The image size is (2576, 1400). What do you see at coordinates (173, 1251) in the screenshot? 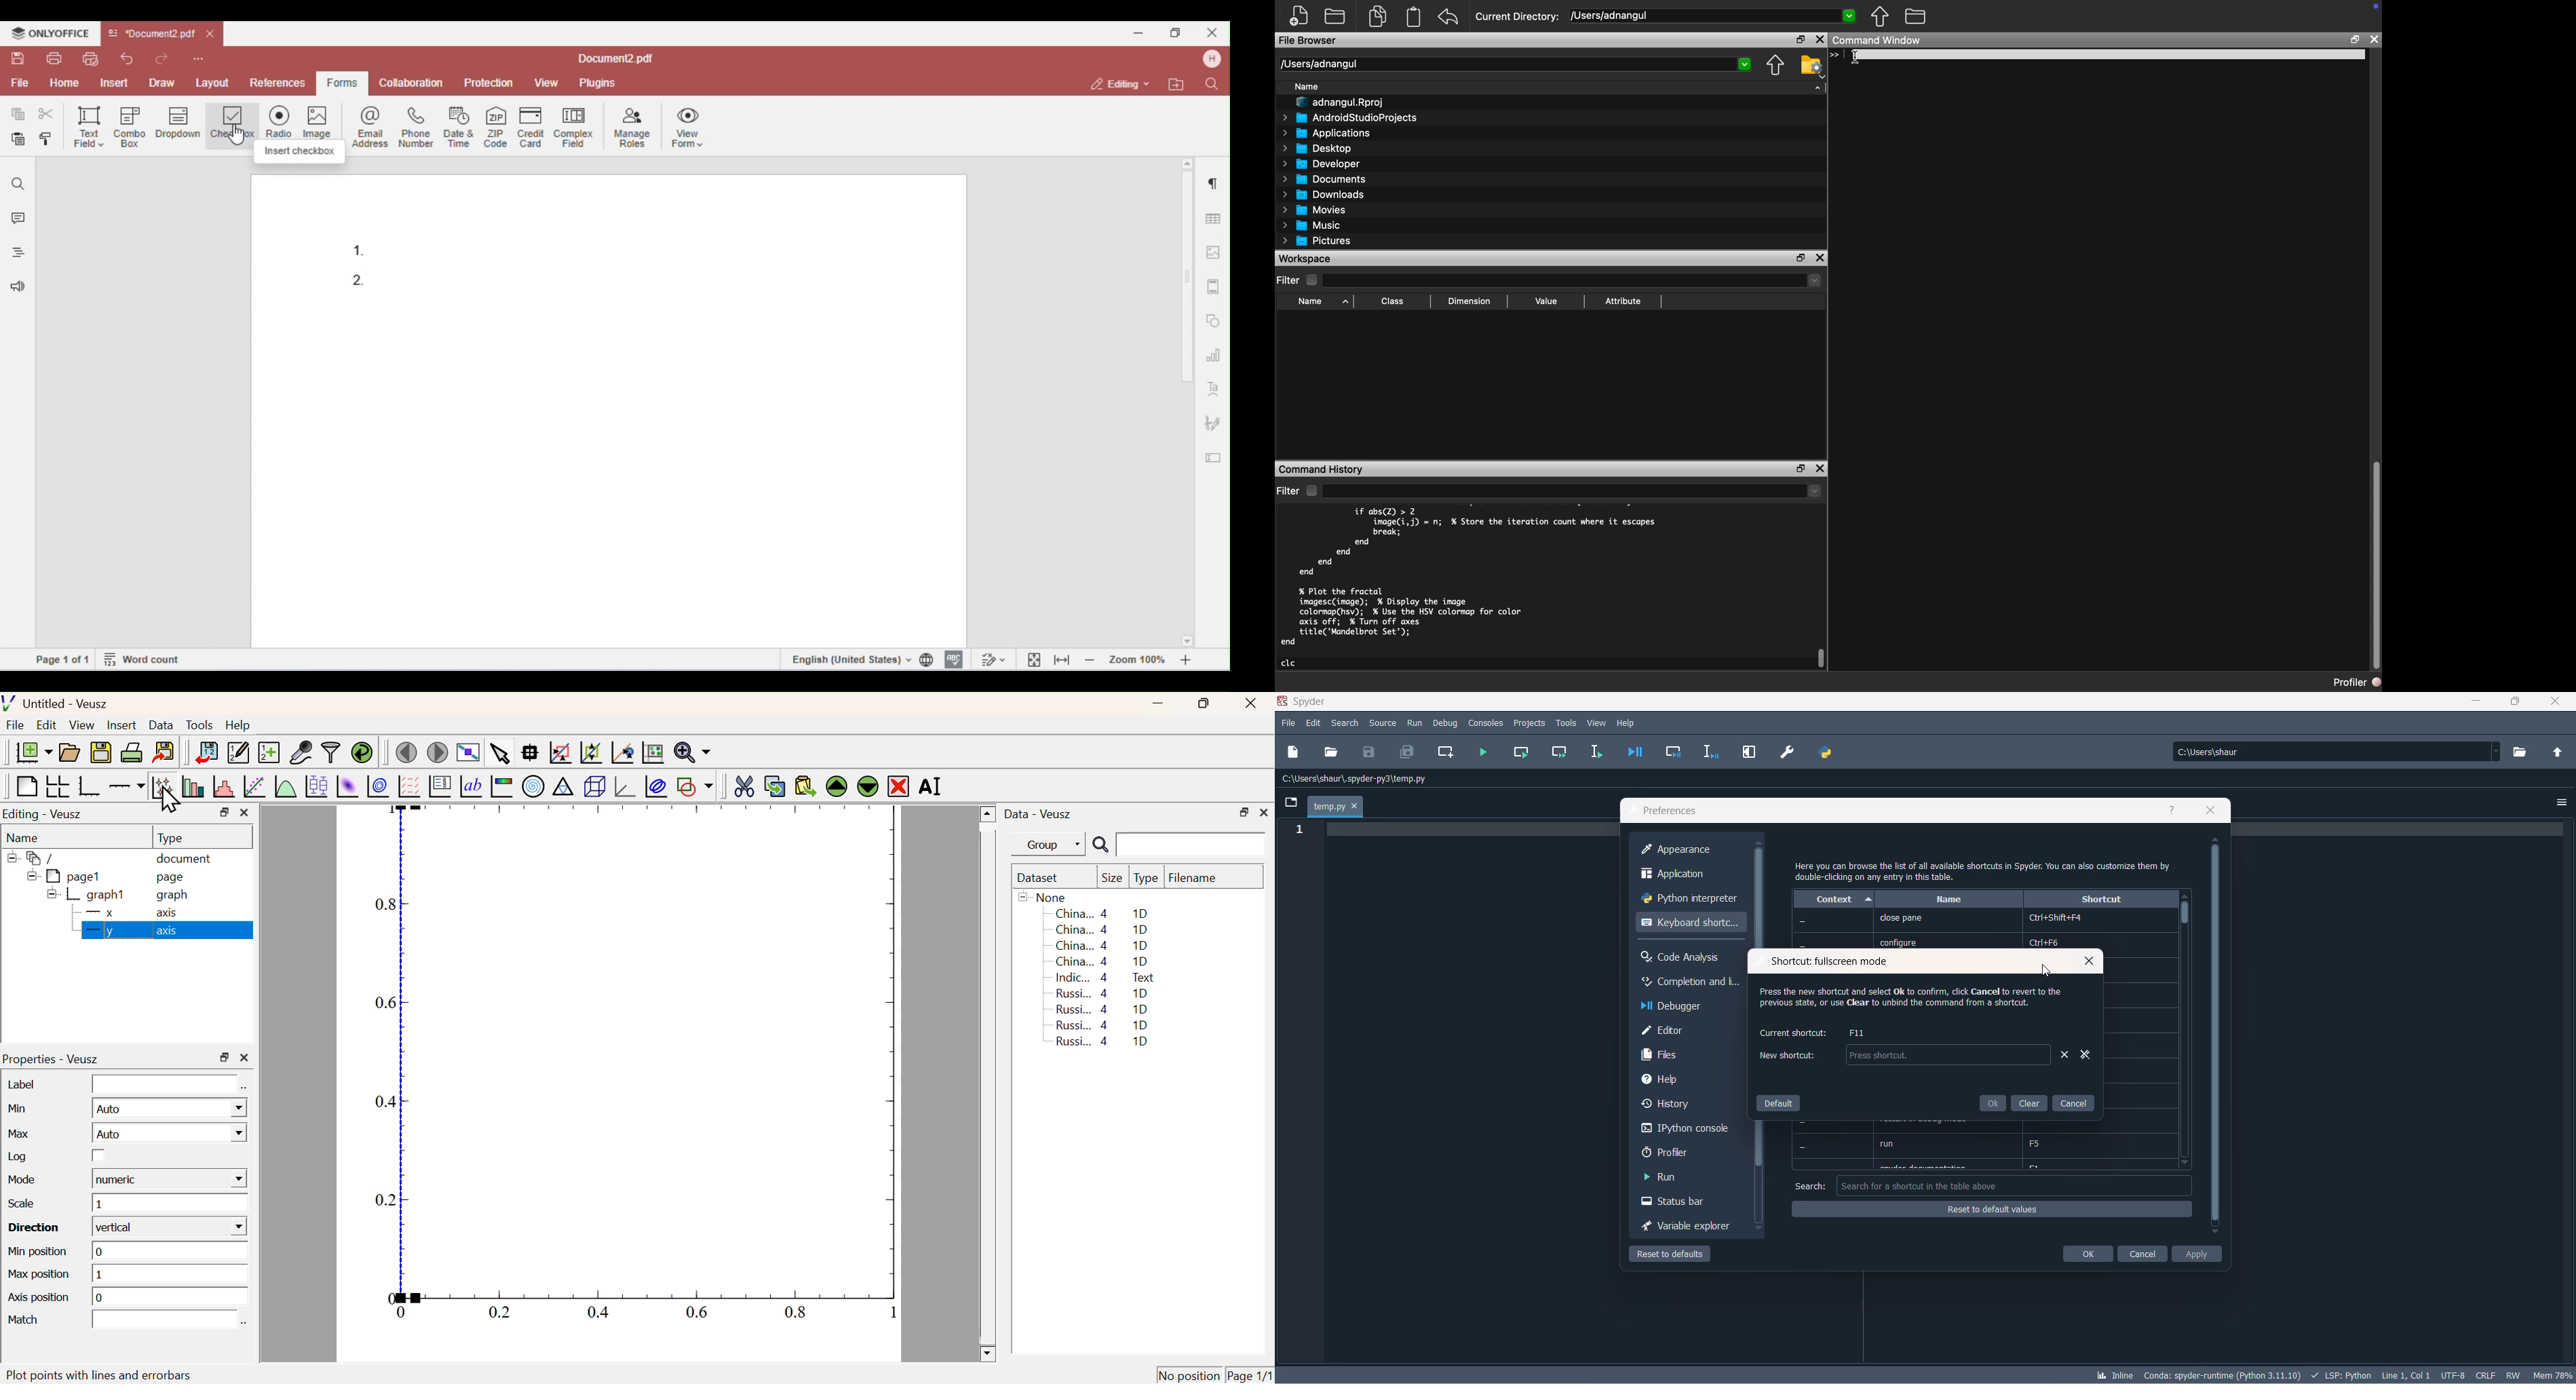
I see `0` at bounding box center [173, 1251].